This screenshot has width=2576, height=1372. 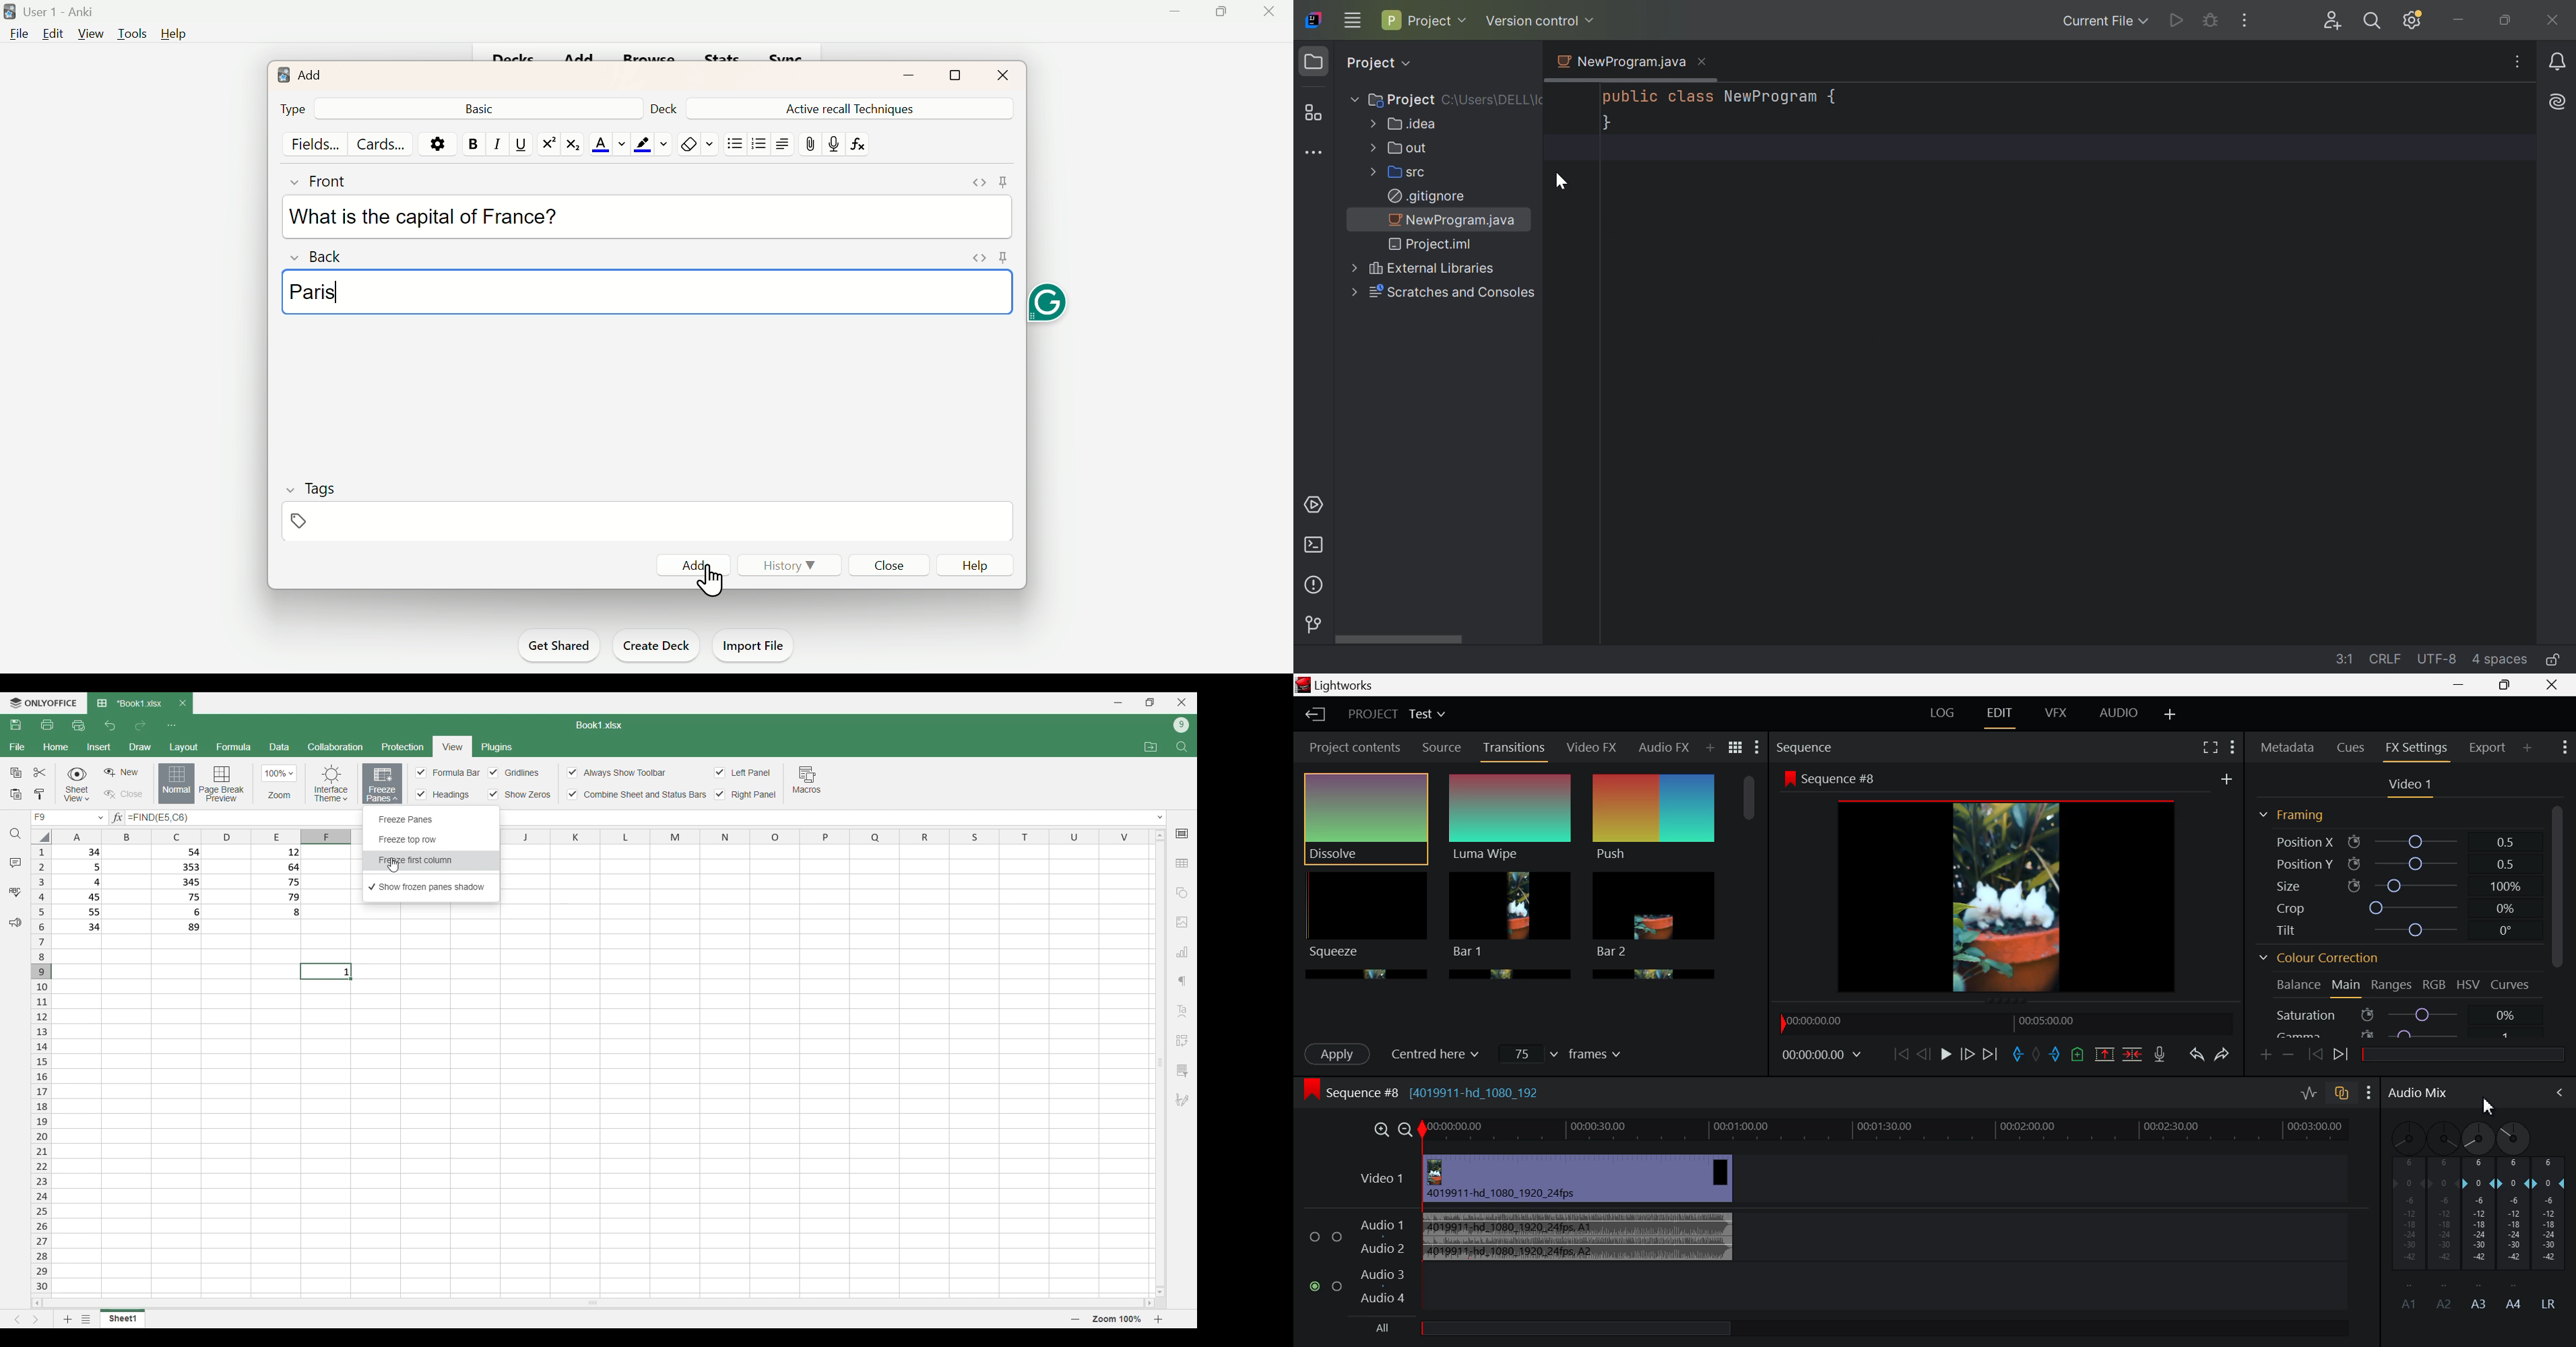 What do you see at coordinates (1183, 982) in the screenshot?
I see `Paragraph settings` at bounding box center [1183, 982].